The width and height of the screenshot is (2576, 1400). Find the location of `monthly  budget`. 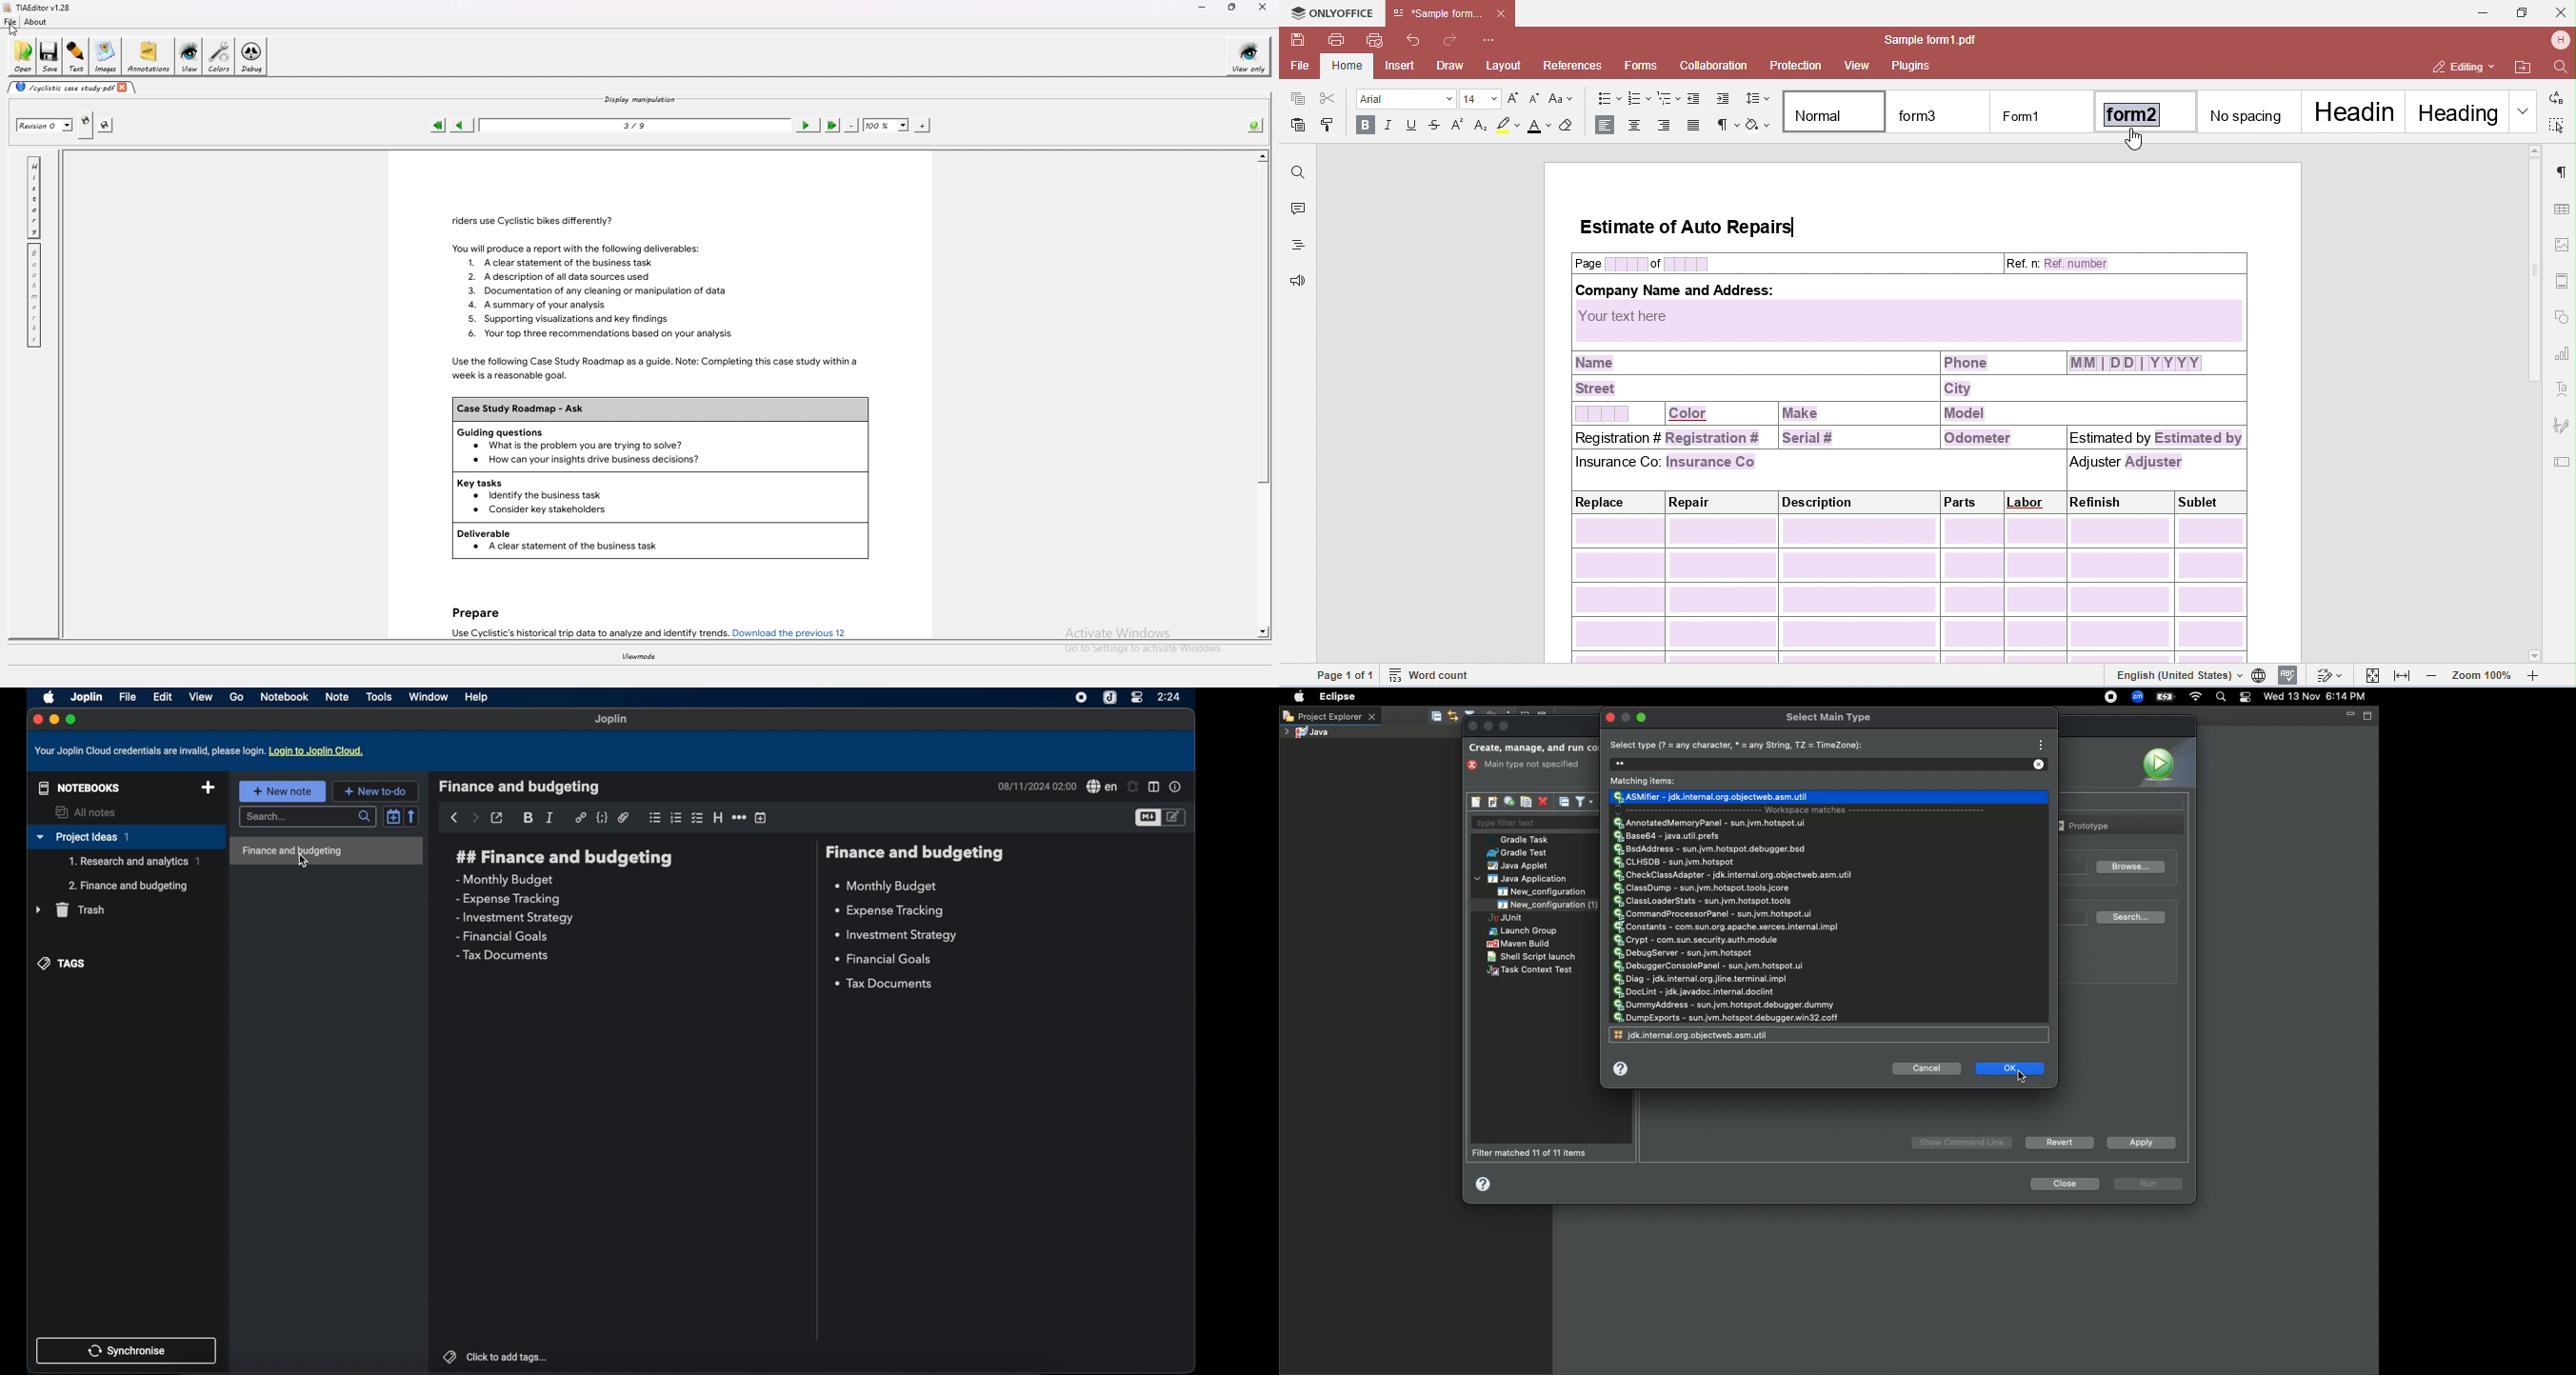

monthly  budget is located at coordinates (886, 887).